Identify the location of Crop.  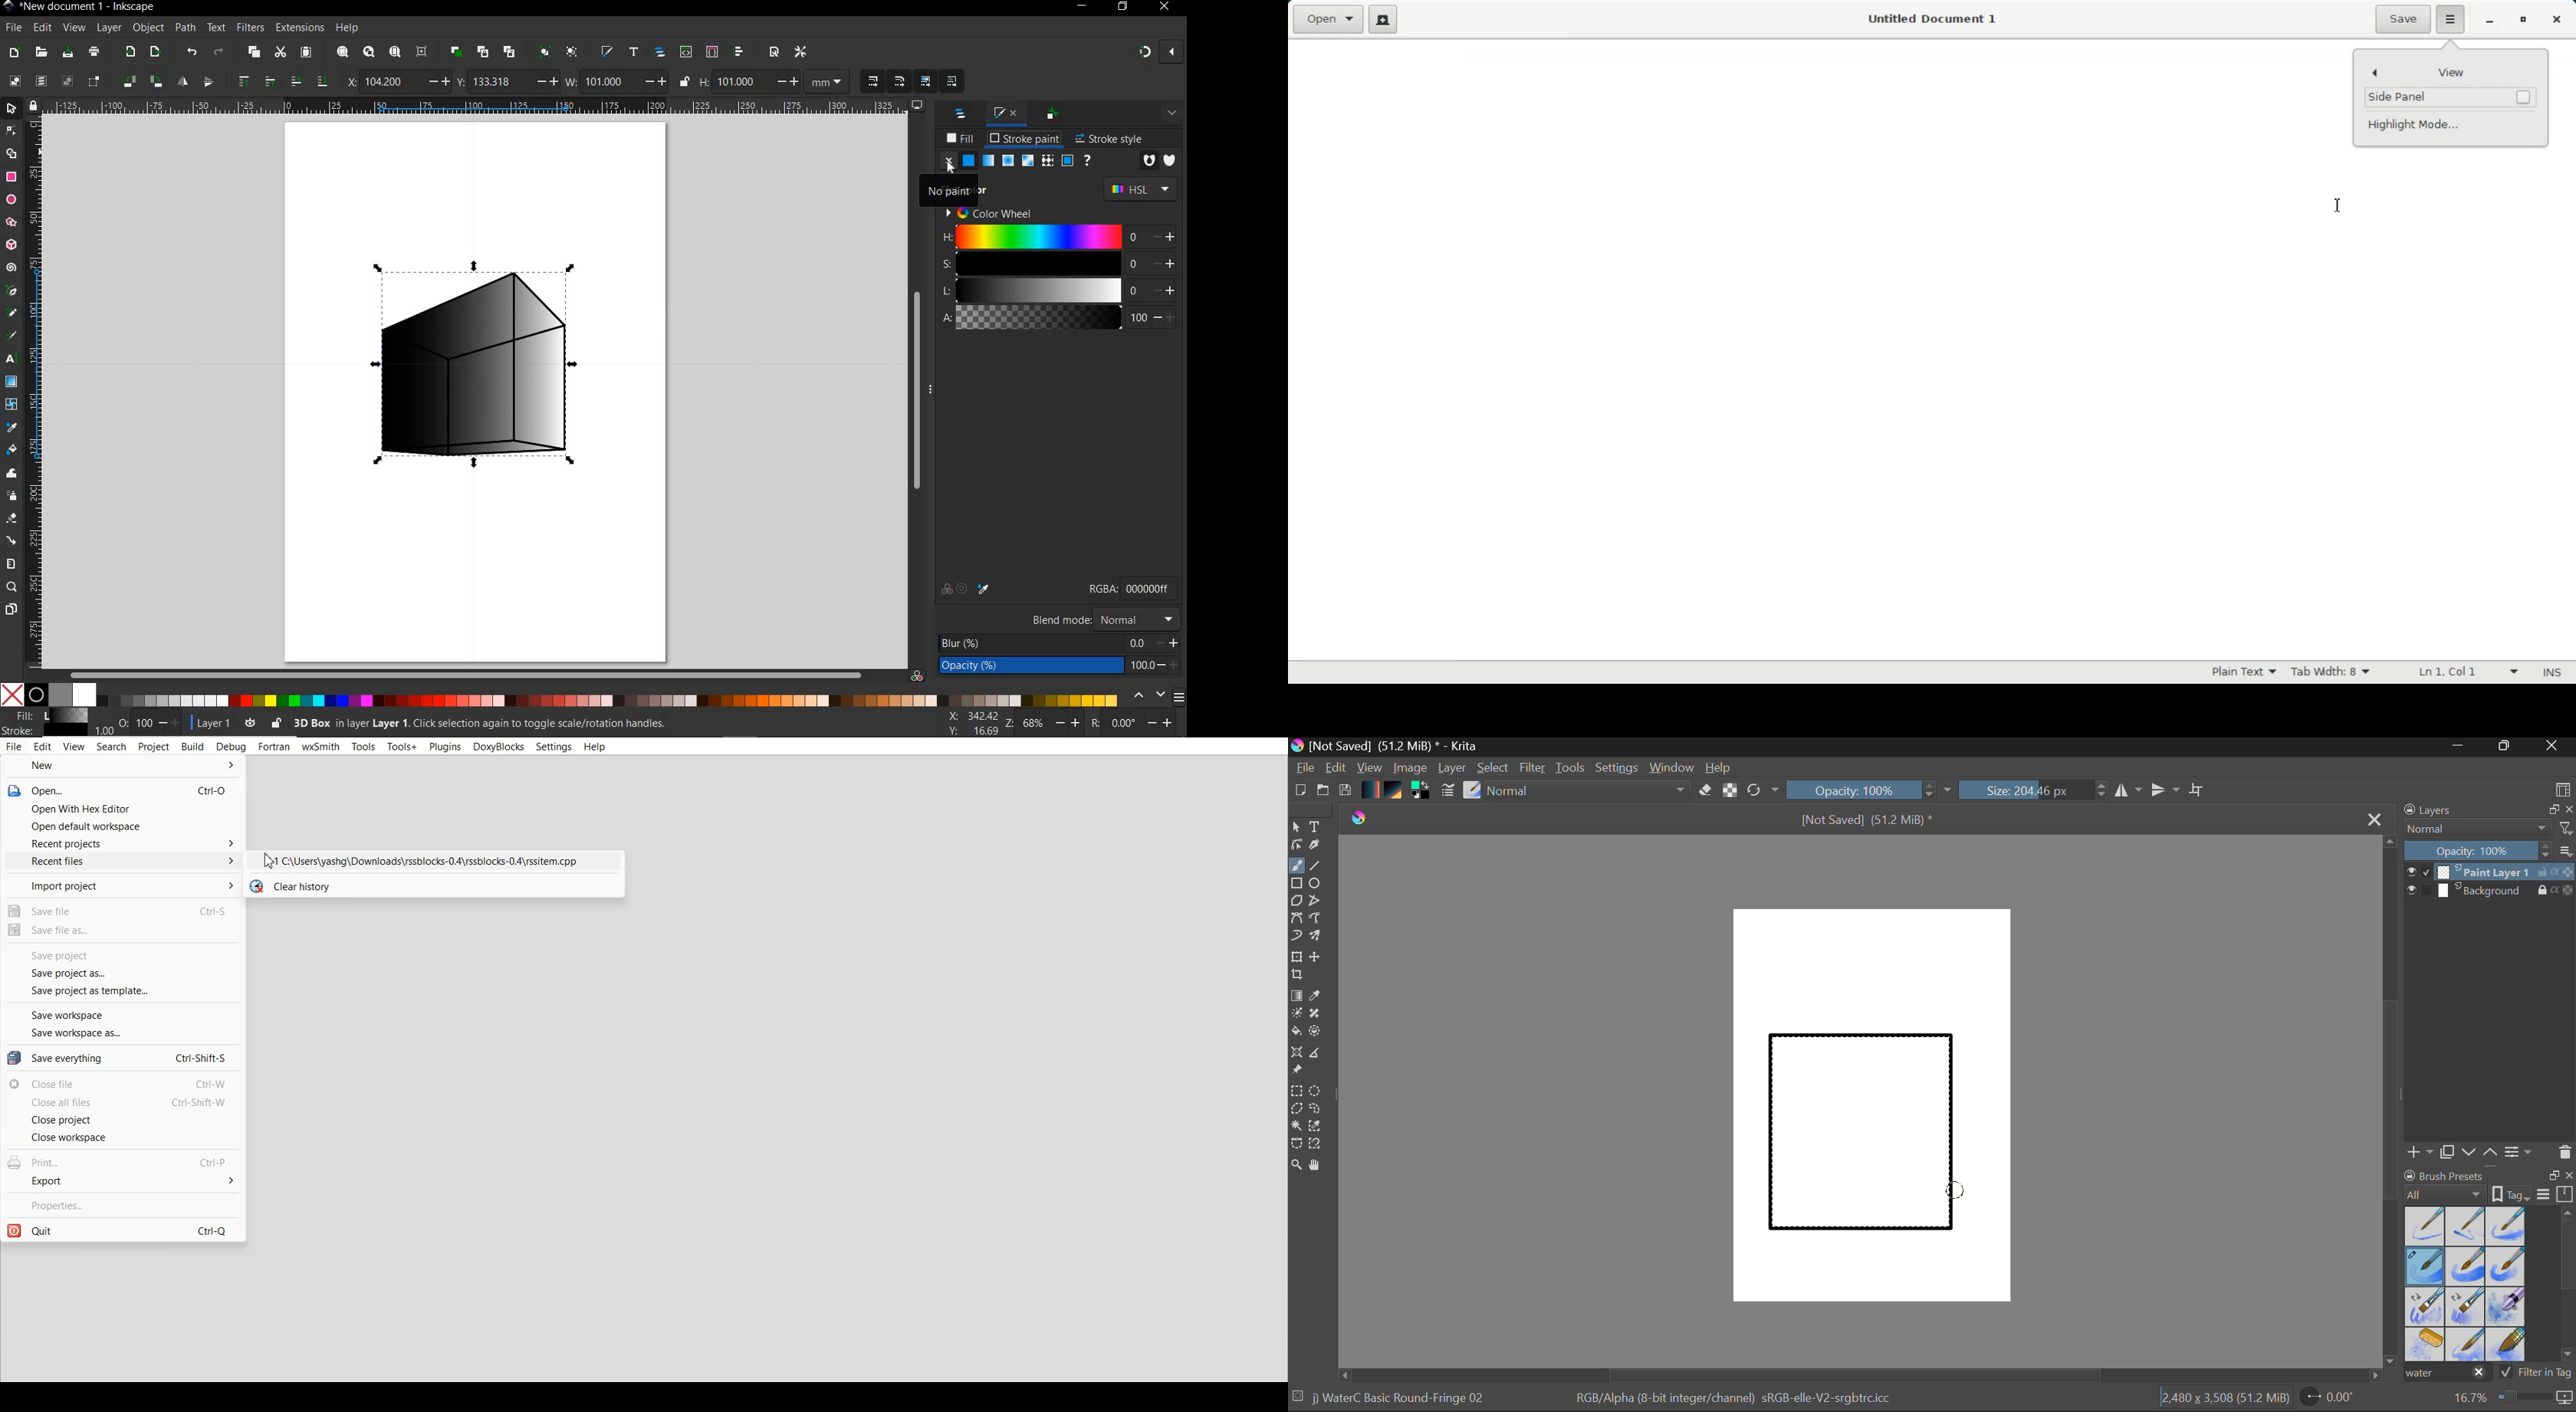
(2198, 790).